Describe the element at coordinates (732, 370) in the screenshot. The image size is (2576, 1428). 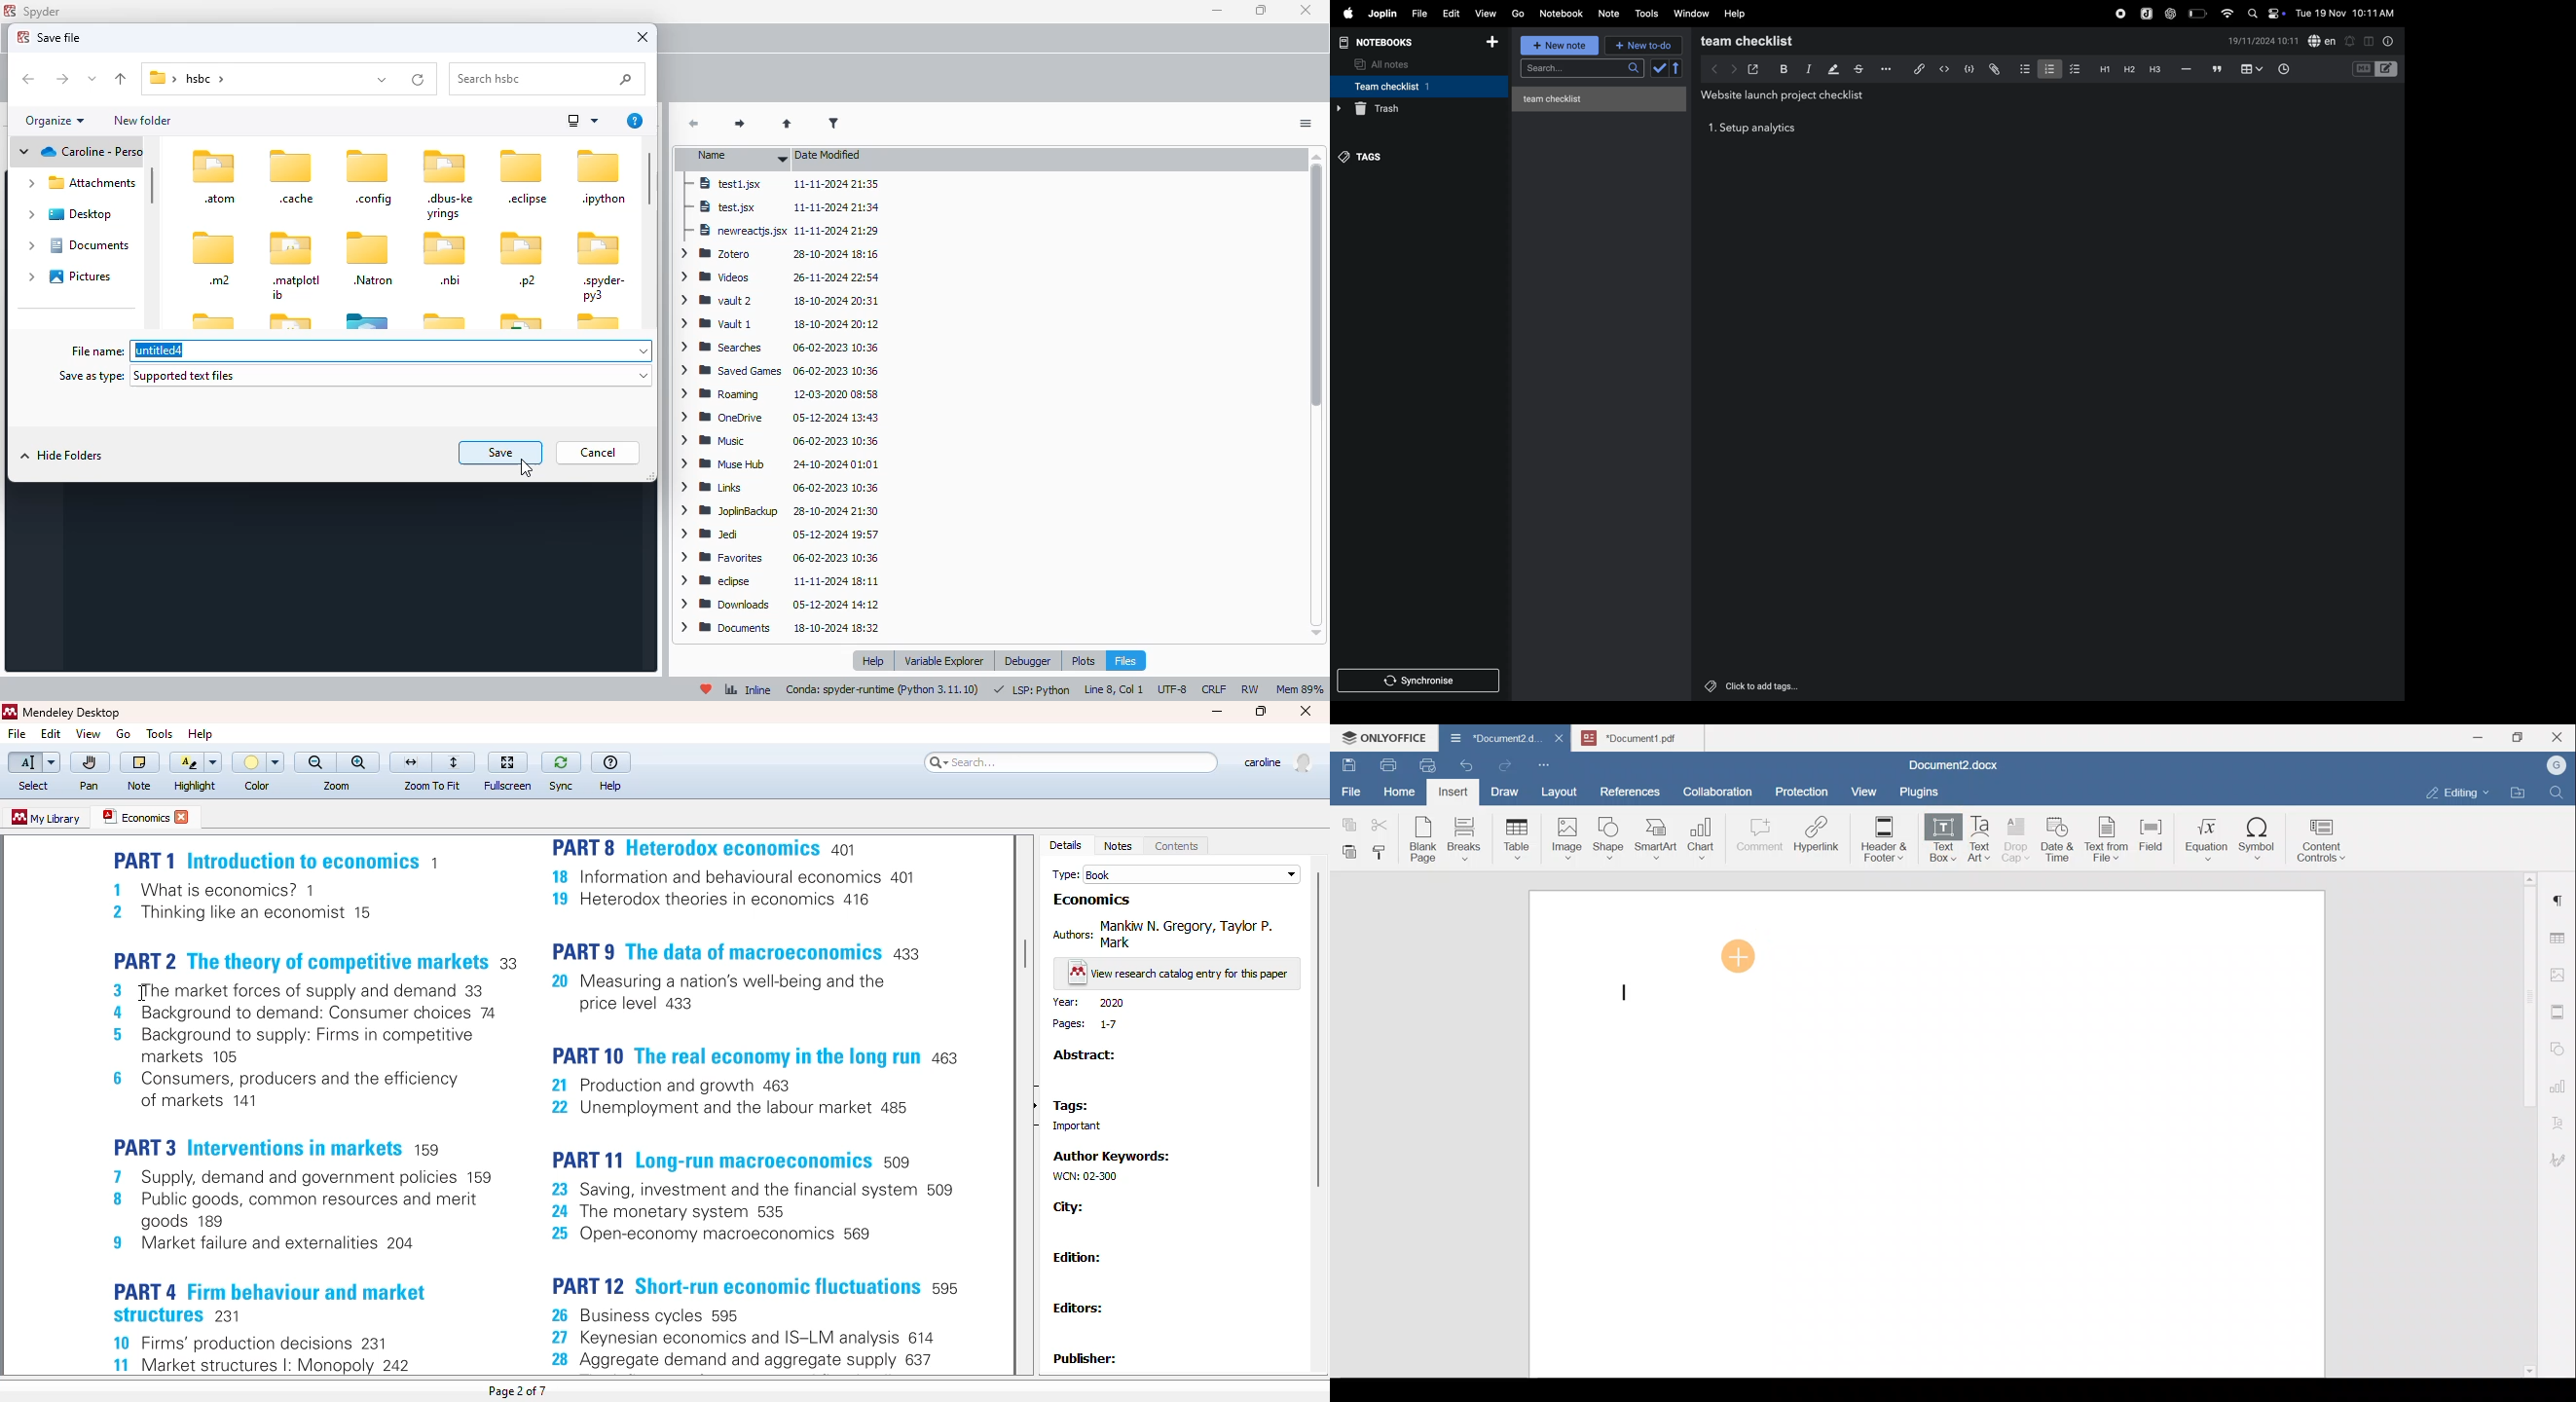
I see `saved games ` at that location.